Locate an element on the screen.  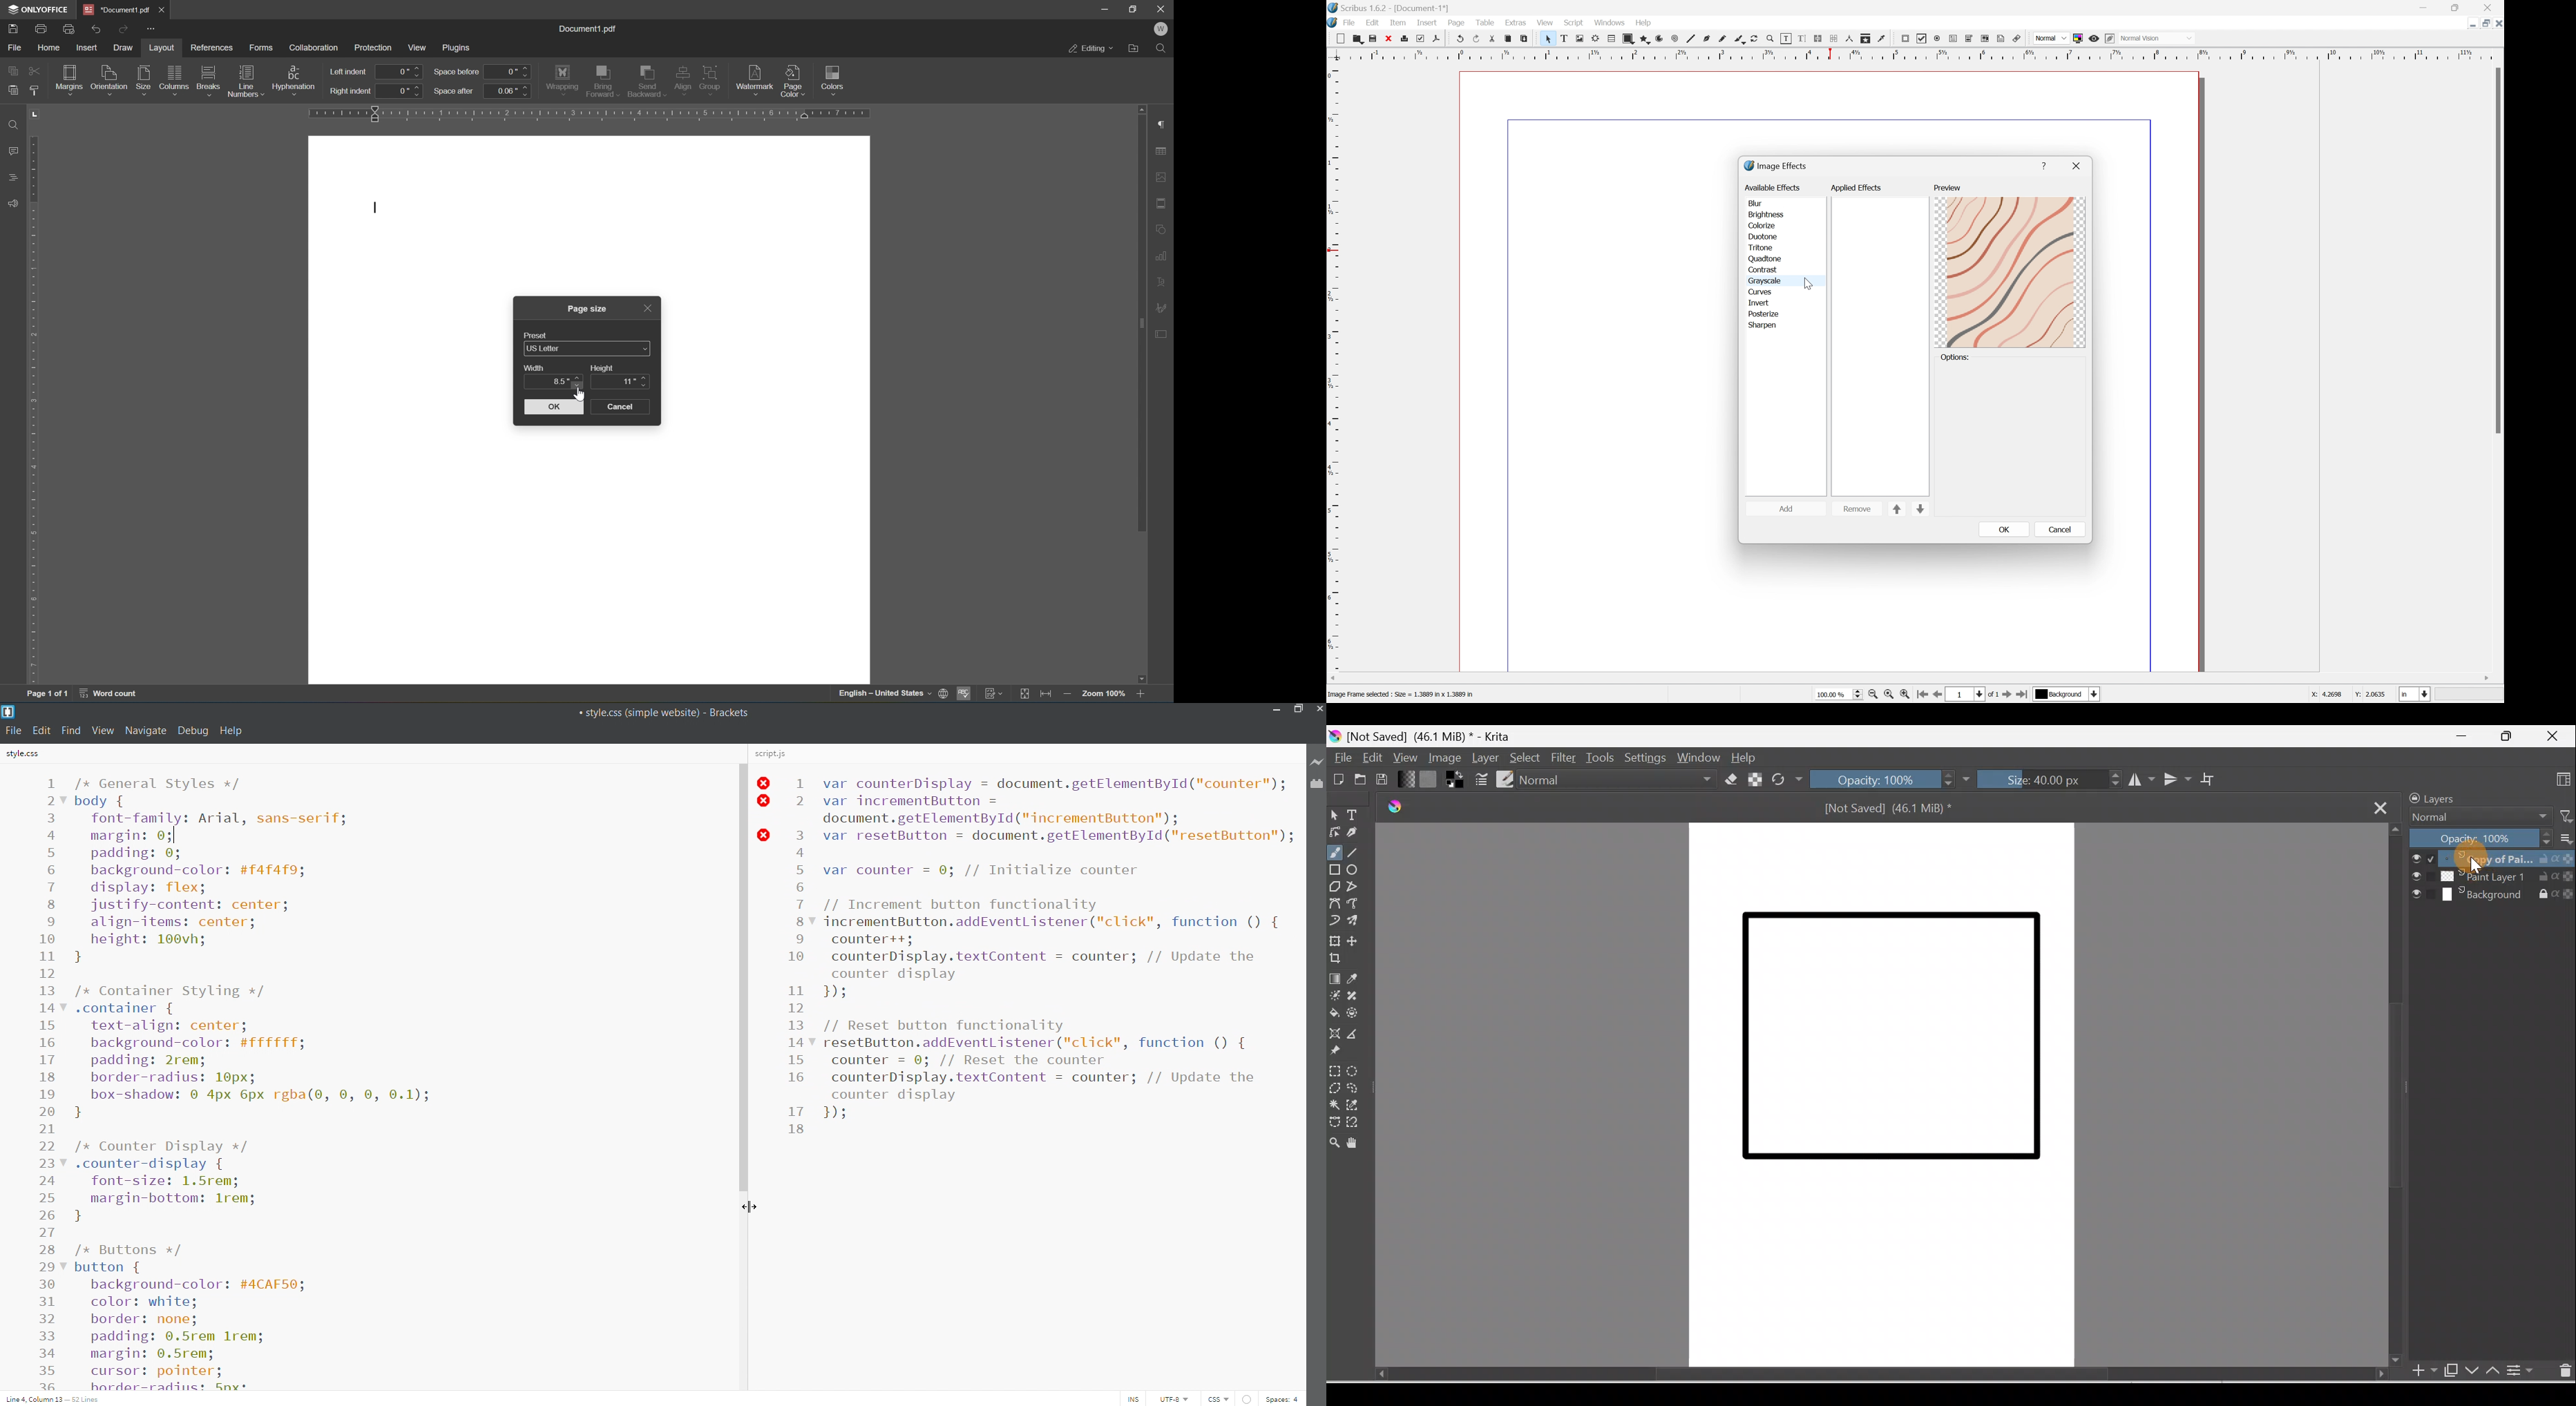
Cursor is located at coordinates (2476, 859).